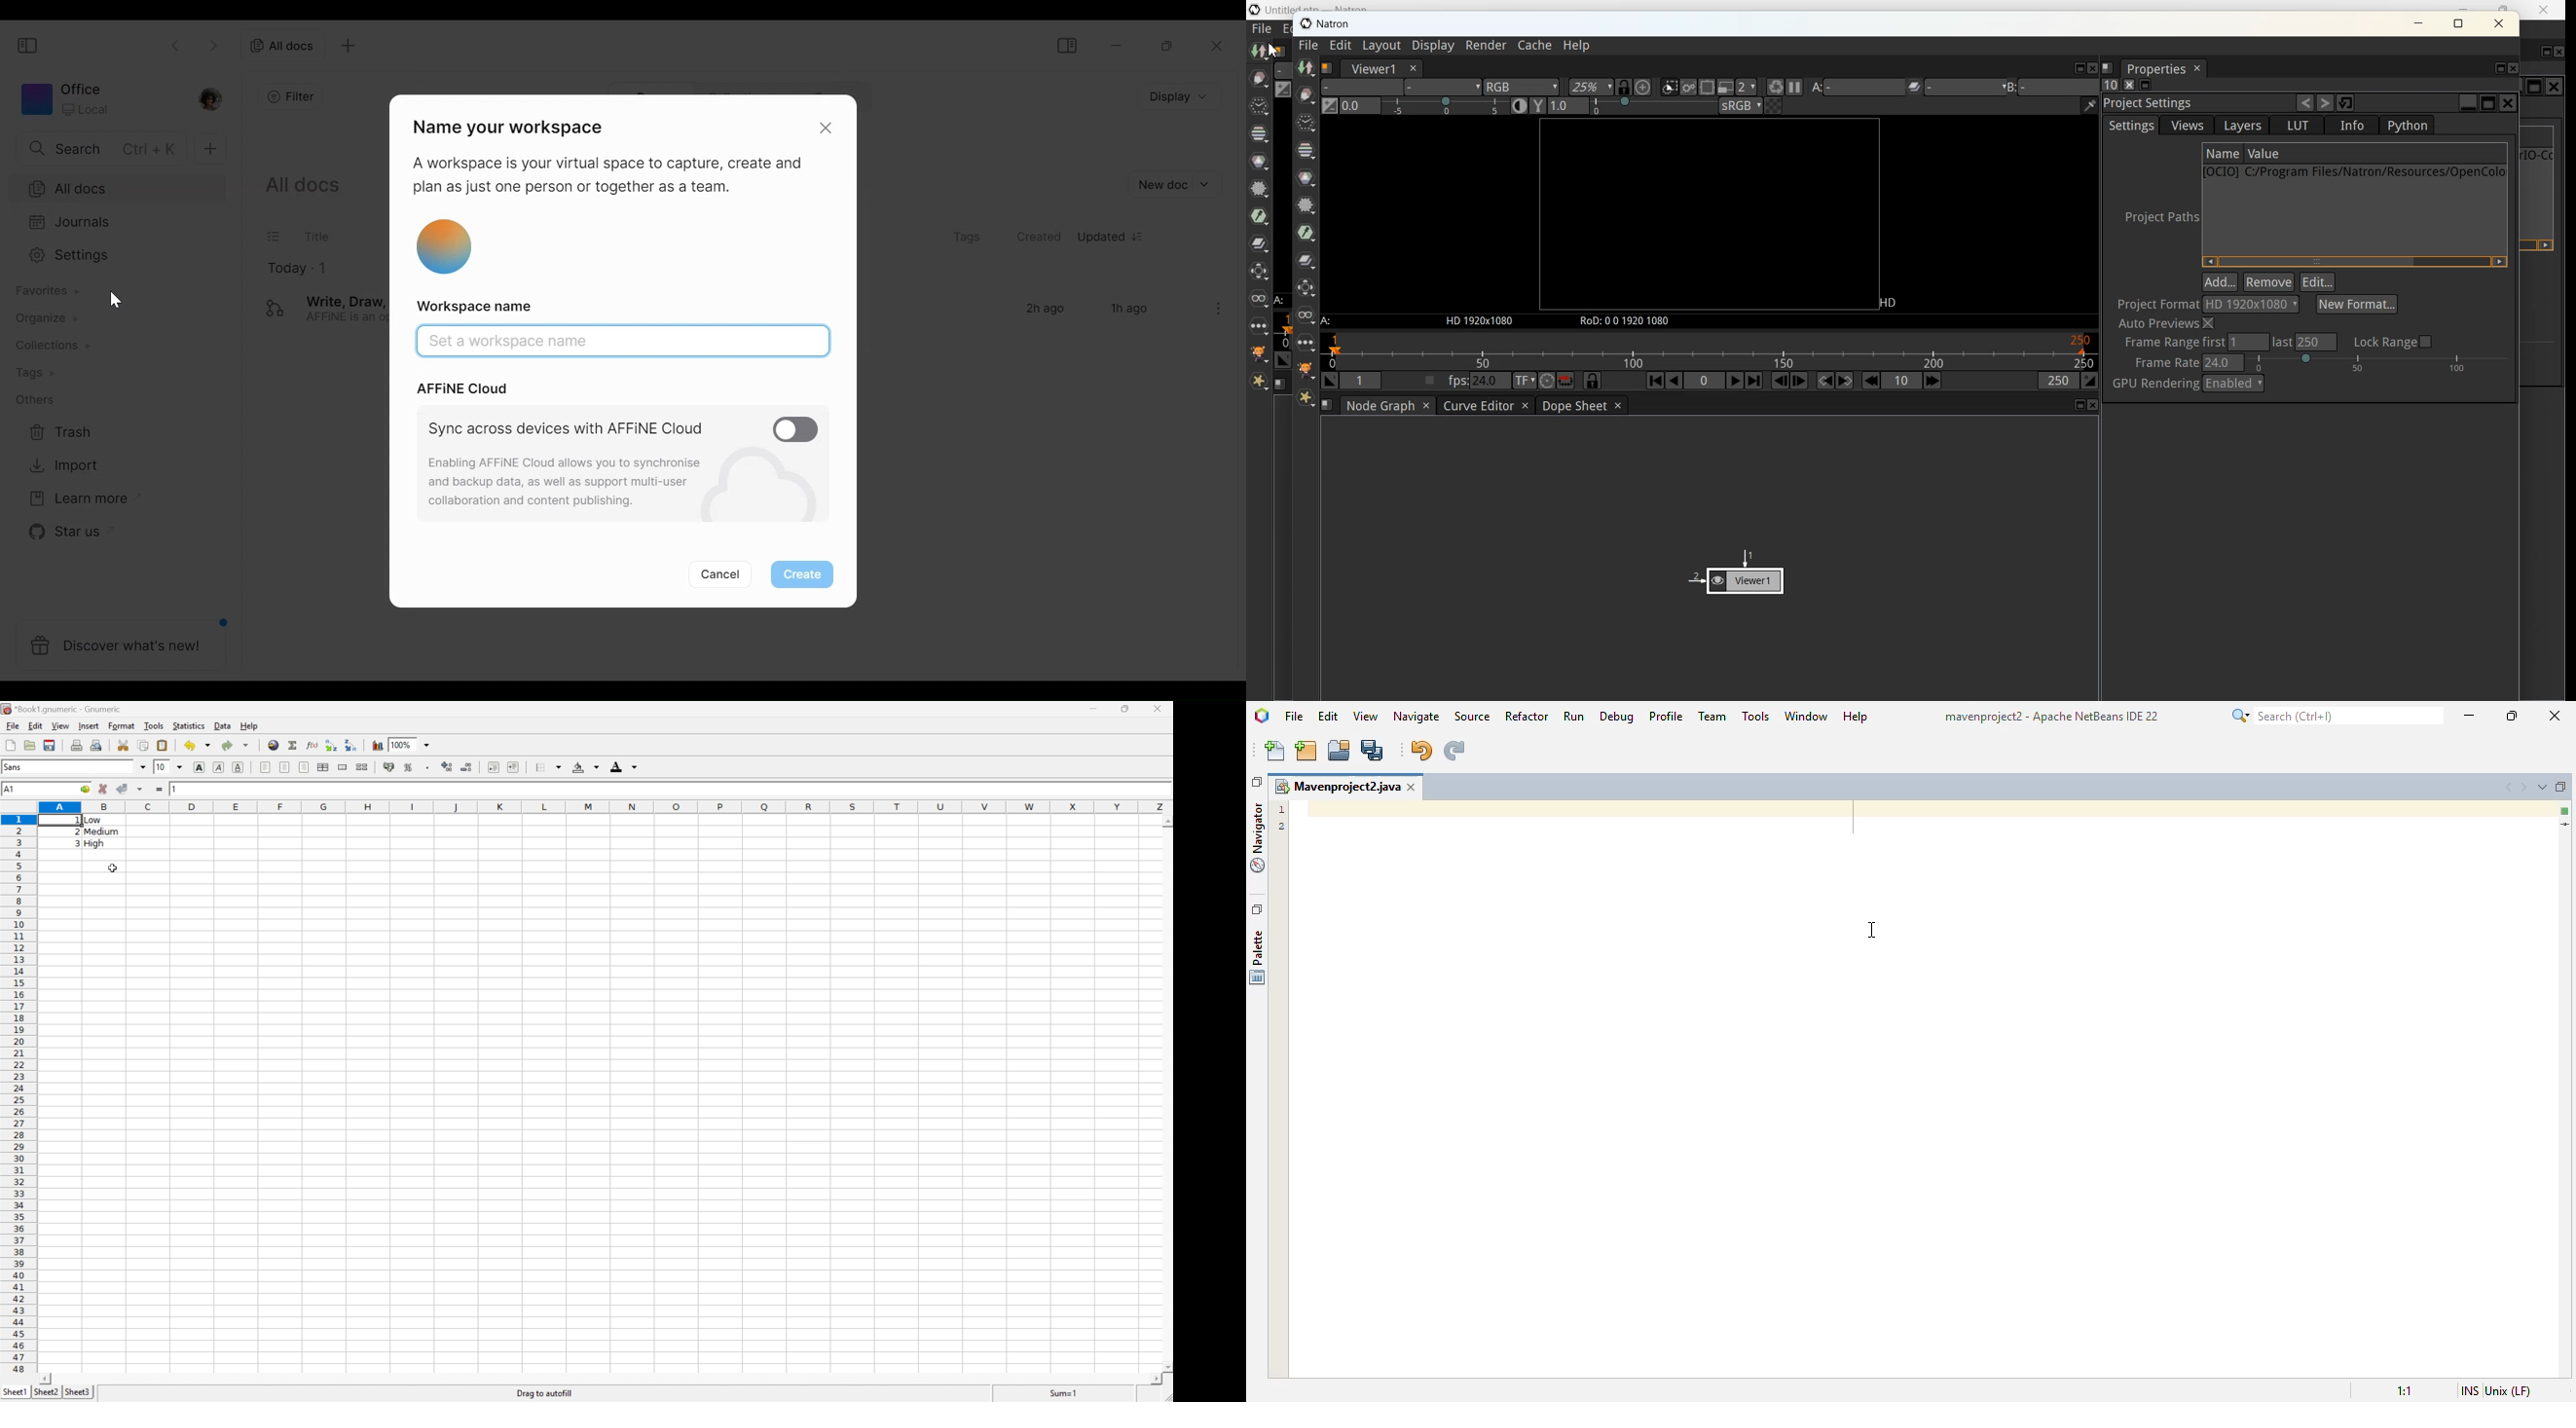 The width and height of the screenshot is (2576, 1428). I want to click on Format the selection as percentage, so click(407, 768).